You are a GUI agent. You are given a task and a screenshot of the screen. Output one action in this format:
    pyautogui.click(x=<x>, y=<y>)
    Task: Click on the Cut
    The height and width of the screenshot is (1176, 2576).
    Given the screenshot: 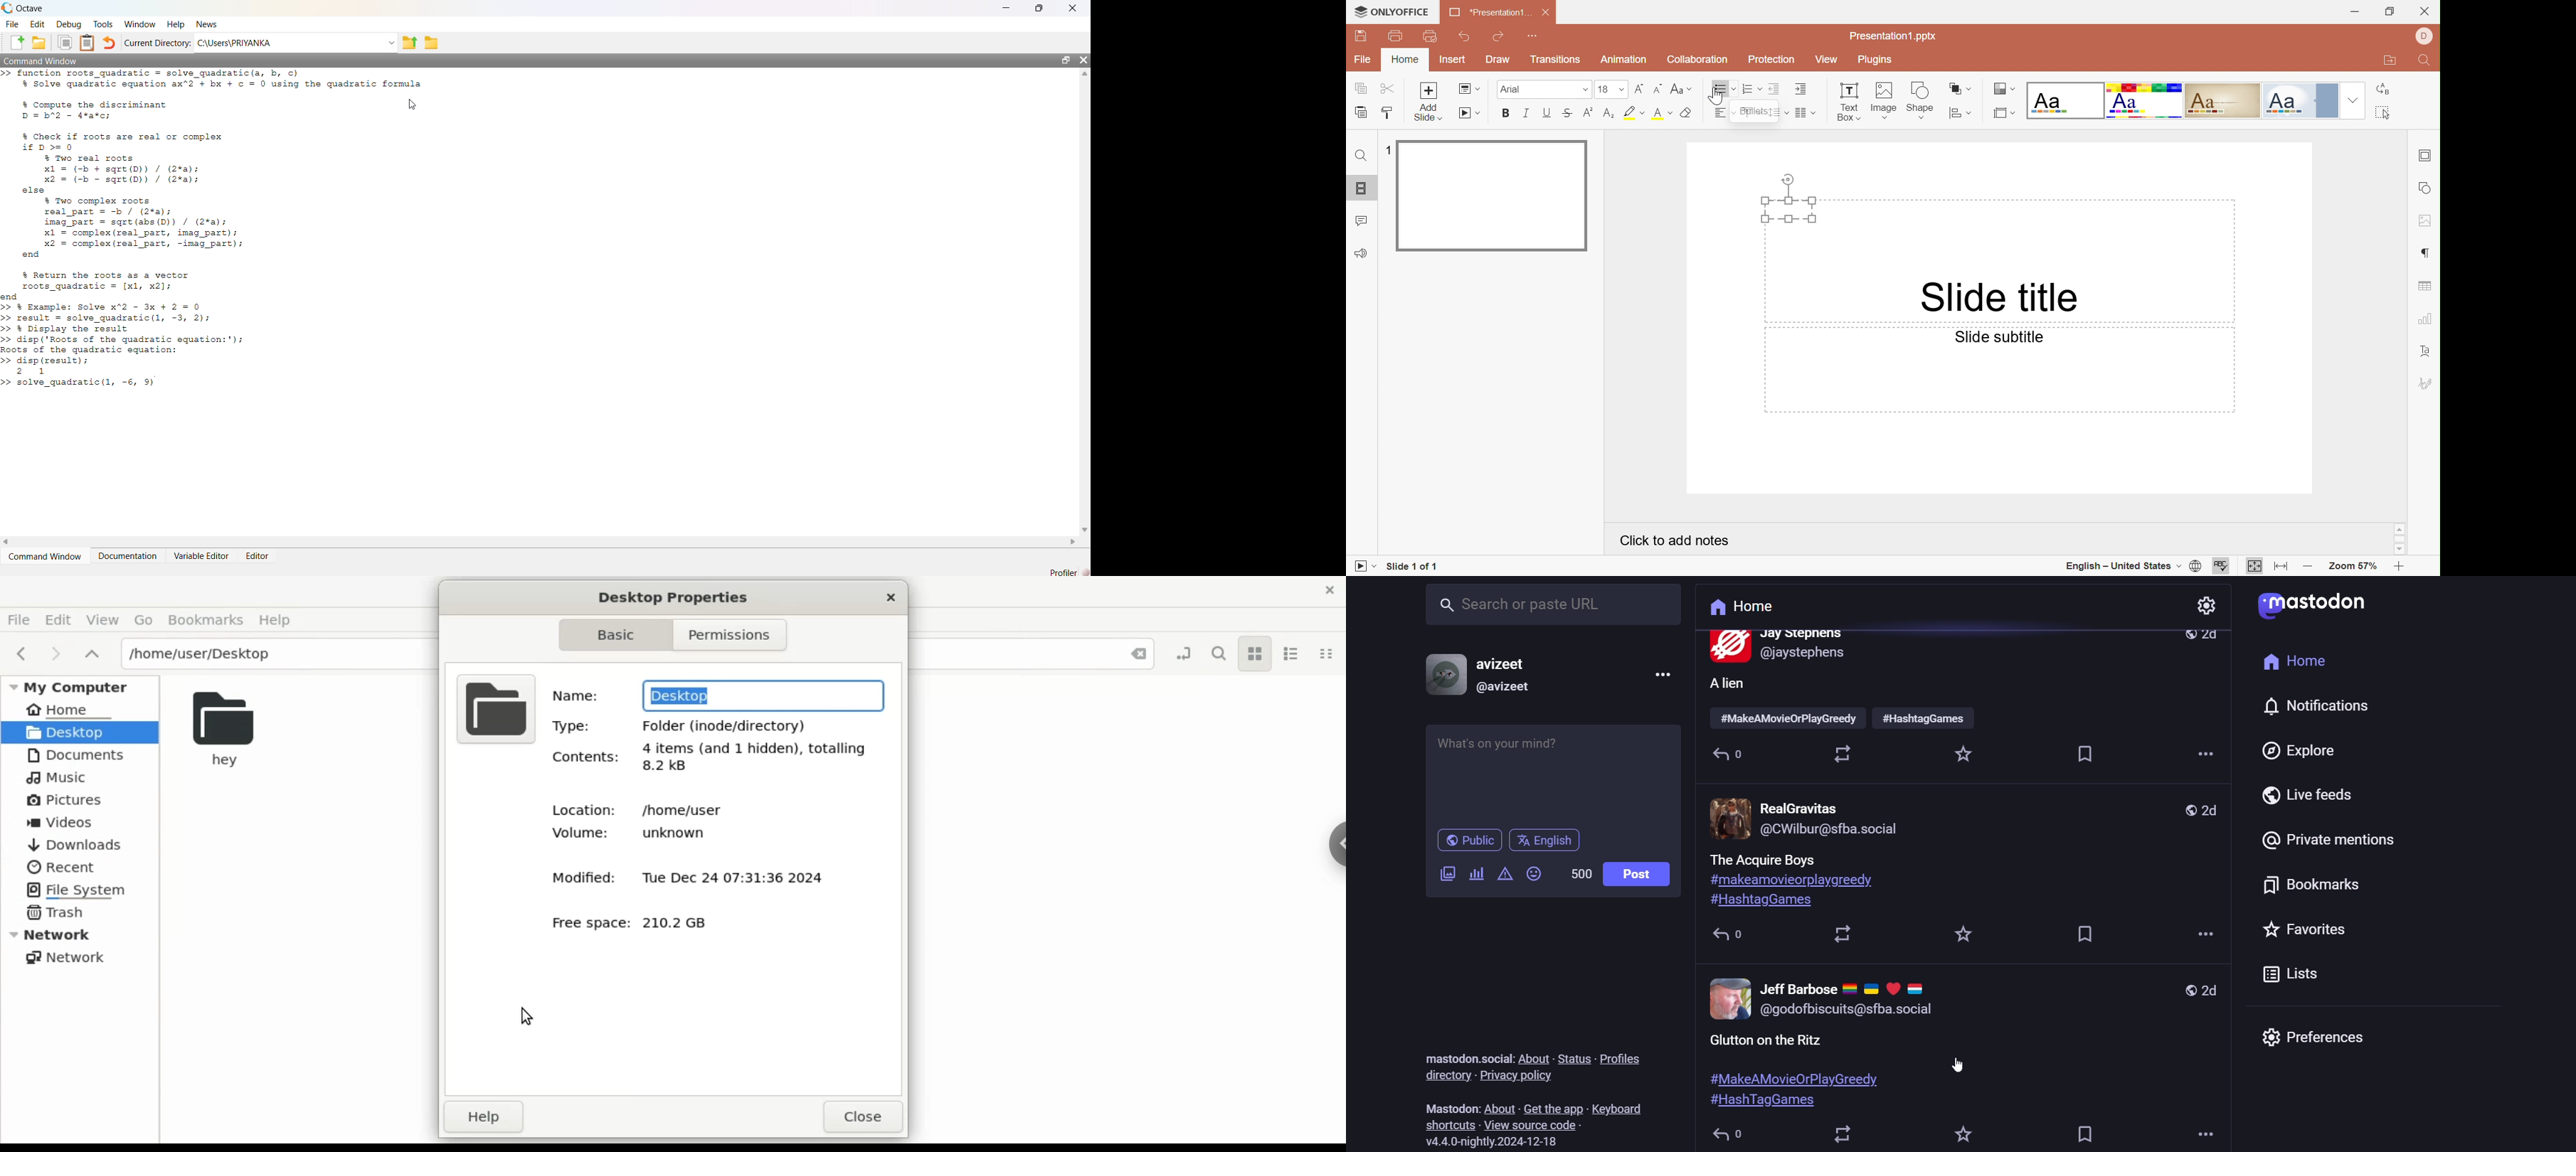 What is the action you would take?
    pyautogui.click(x=1389, y=89)
    